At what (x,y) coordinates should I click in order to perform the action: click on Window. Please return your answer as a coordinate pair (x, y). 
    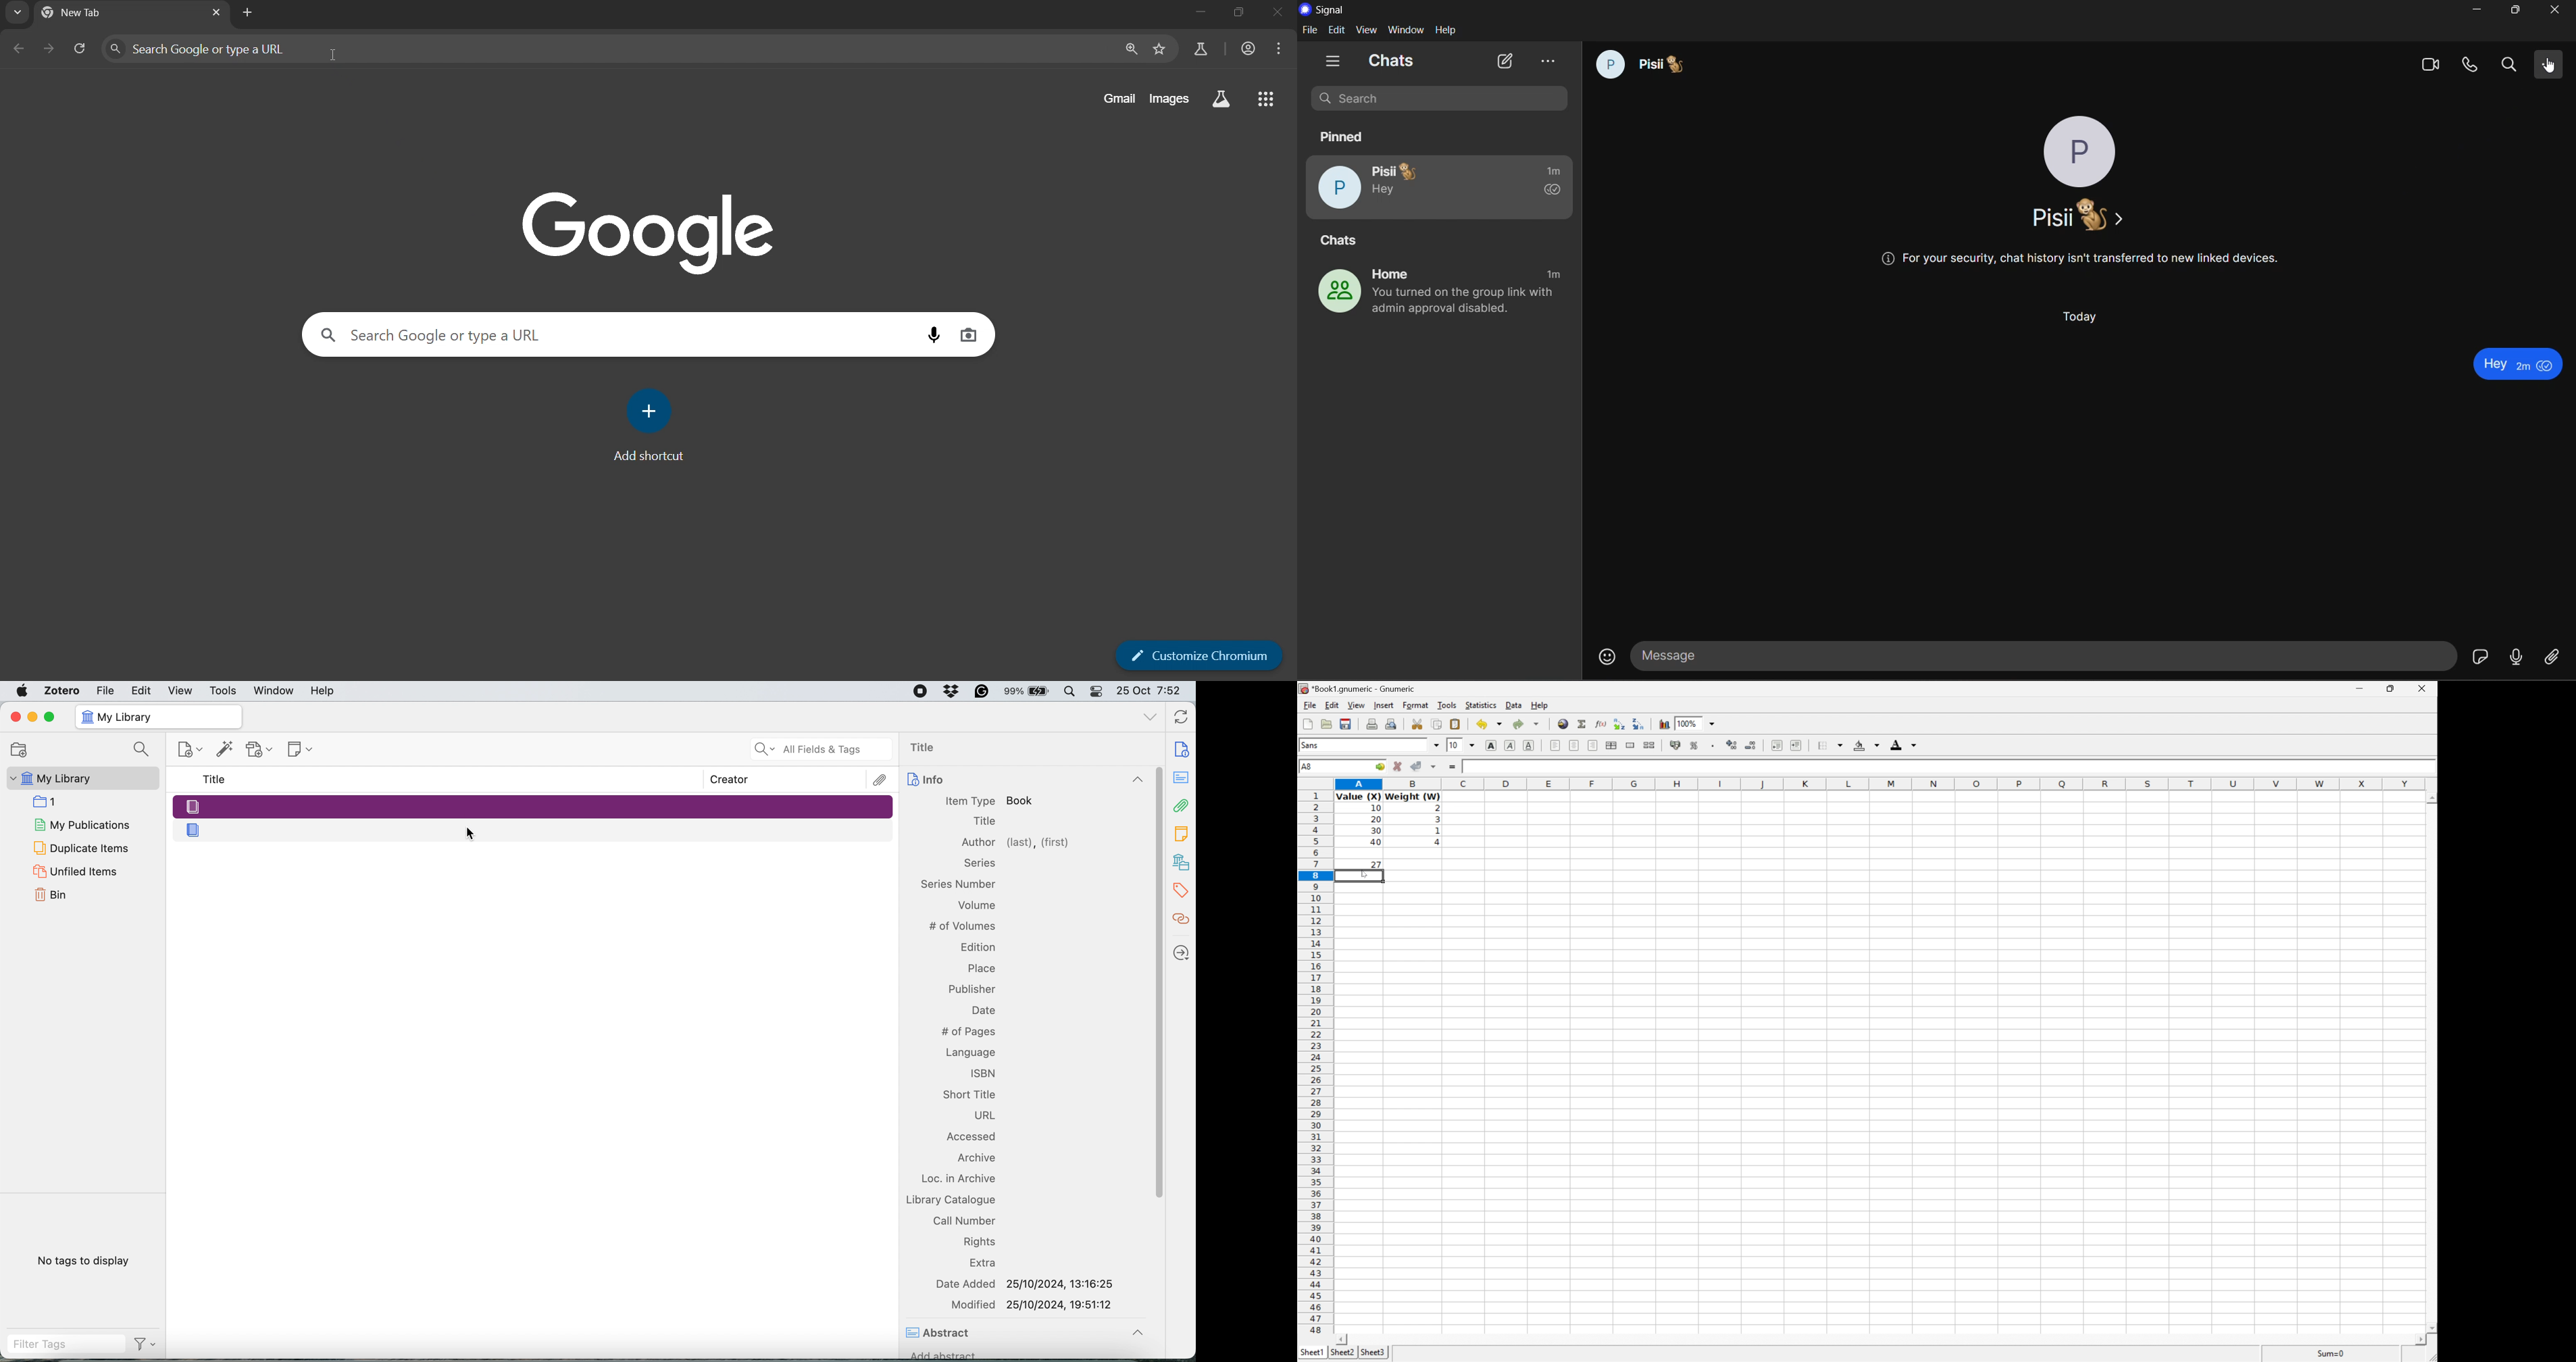
    Looking at the image, I should click on (274, 691).